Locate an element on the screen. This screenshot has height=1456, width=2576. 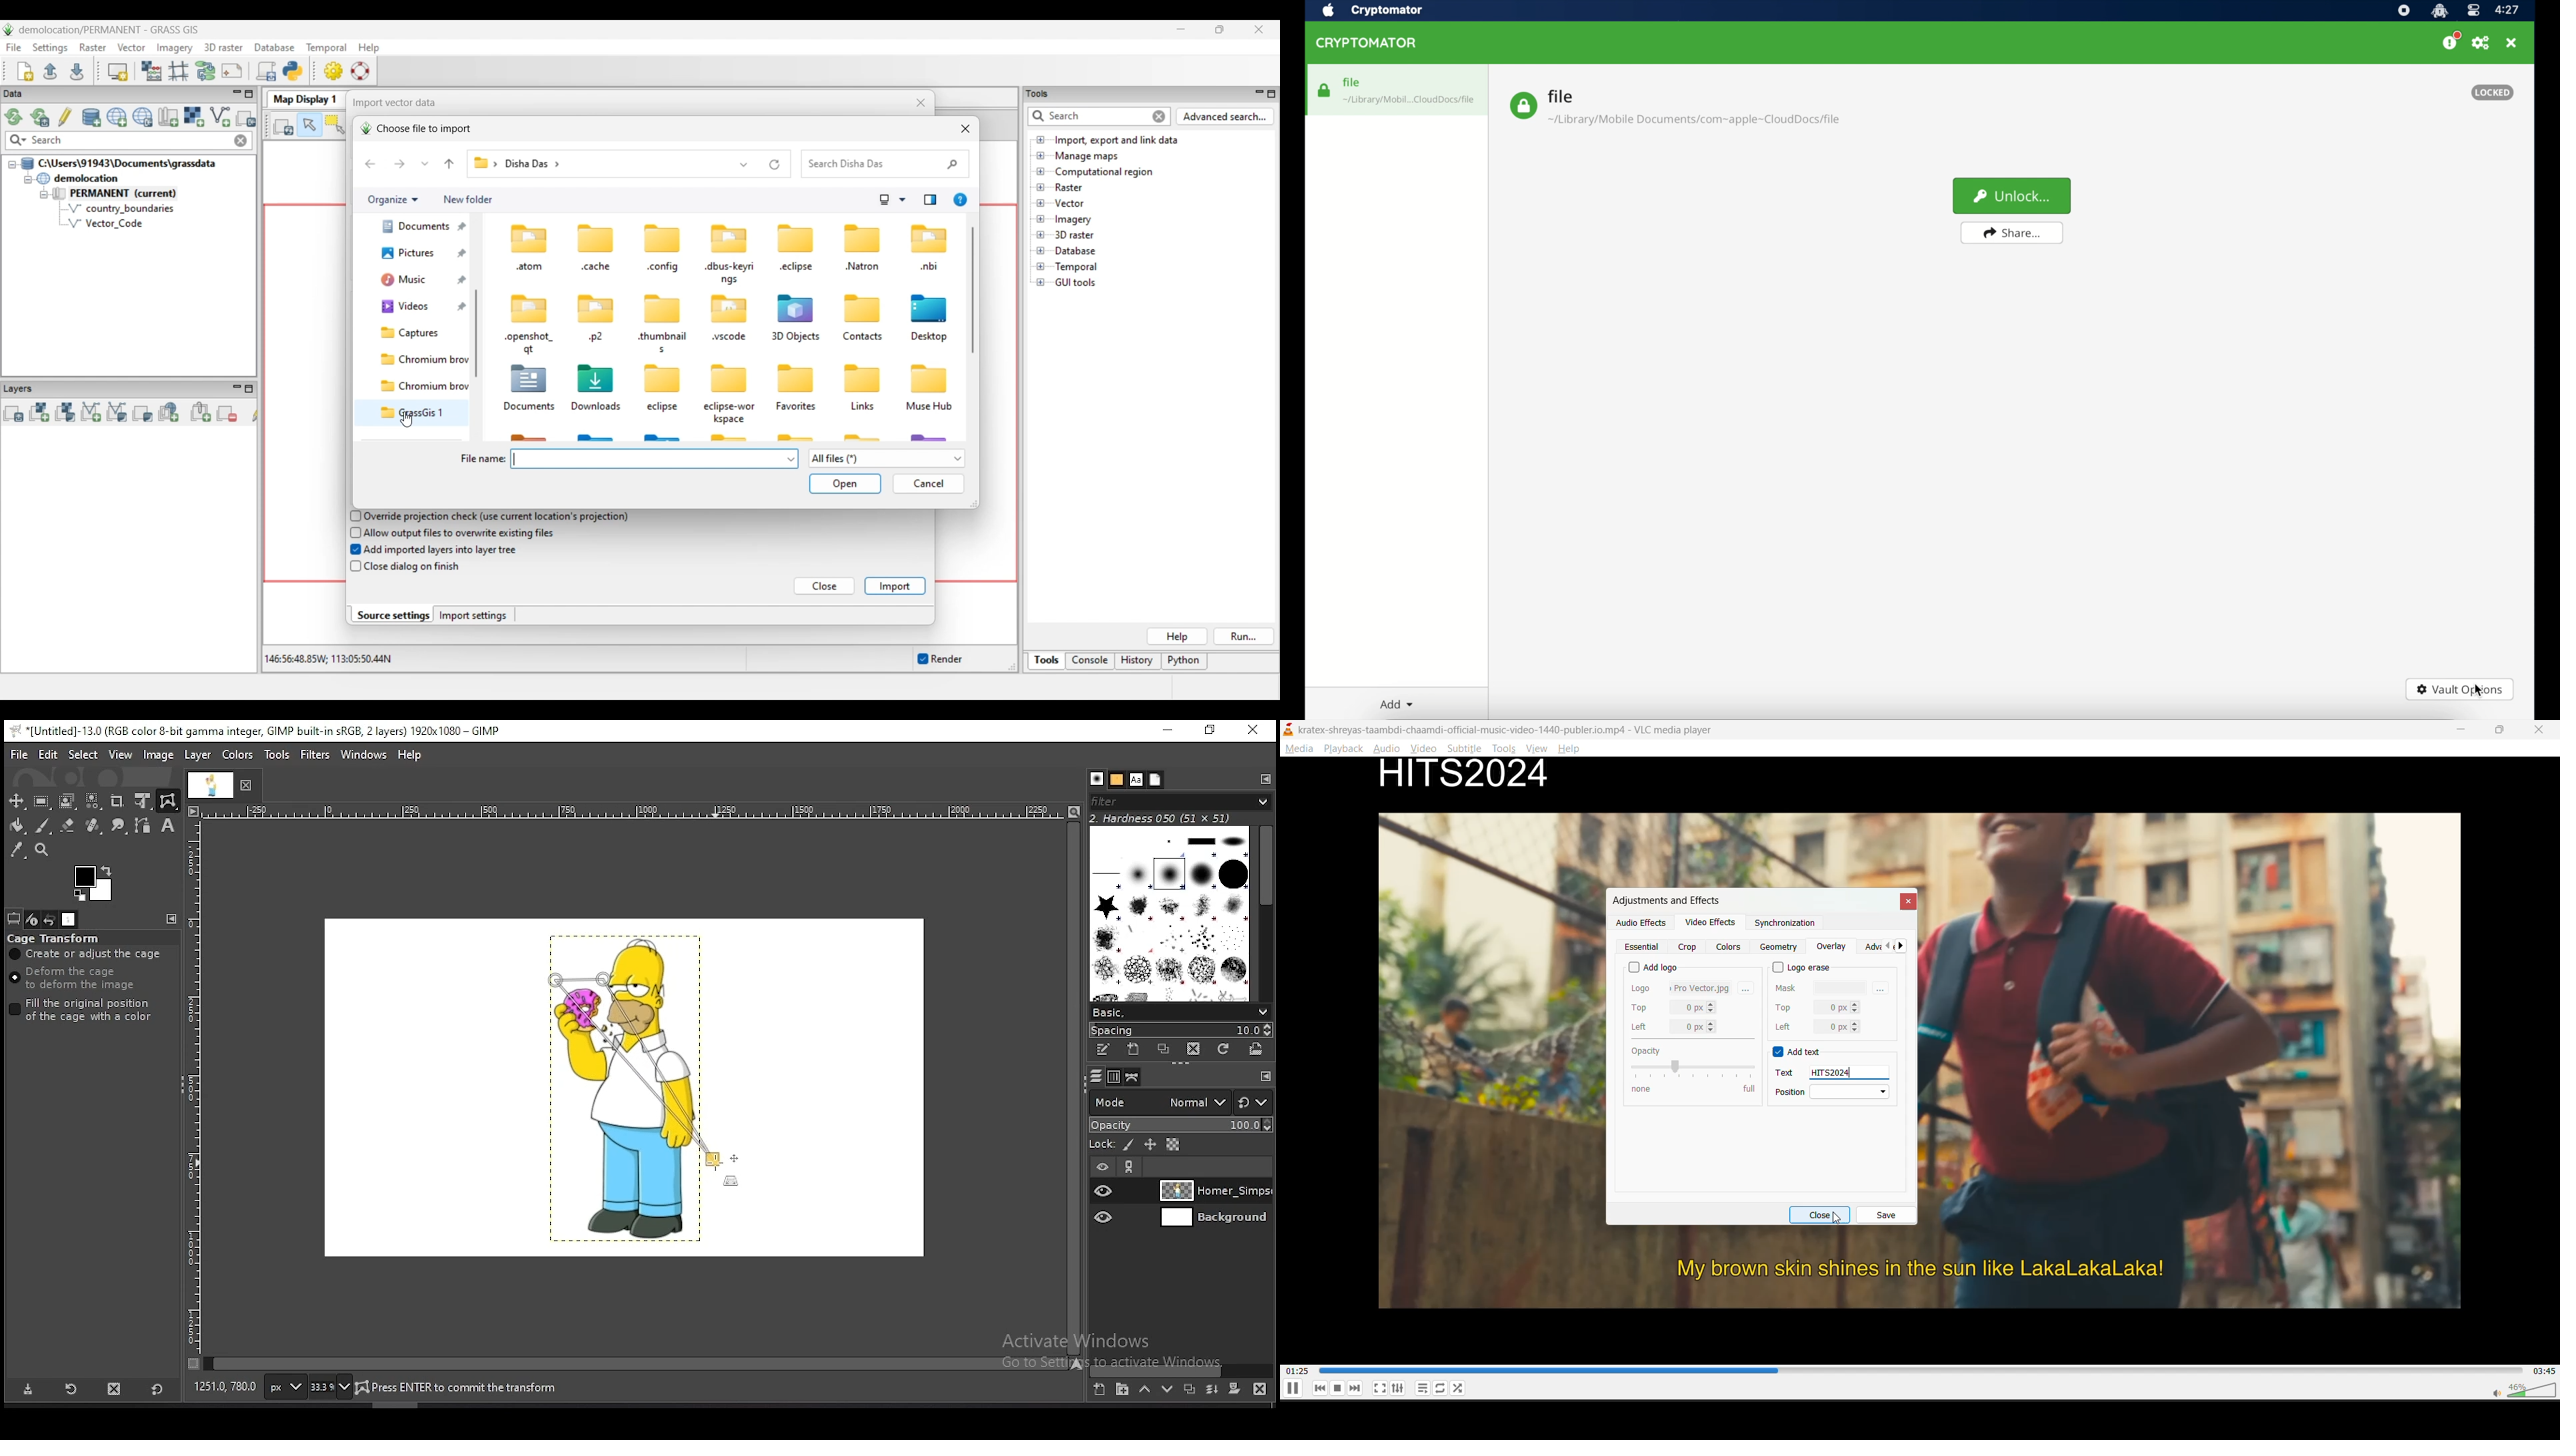
create or adjust cage is located at coordinates (87, 954).